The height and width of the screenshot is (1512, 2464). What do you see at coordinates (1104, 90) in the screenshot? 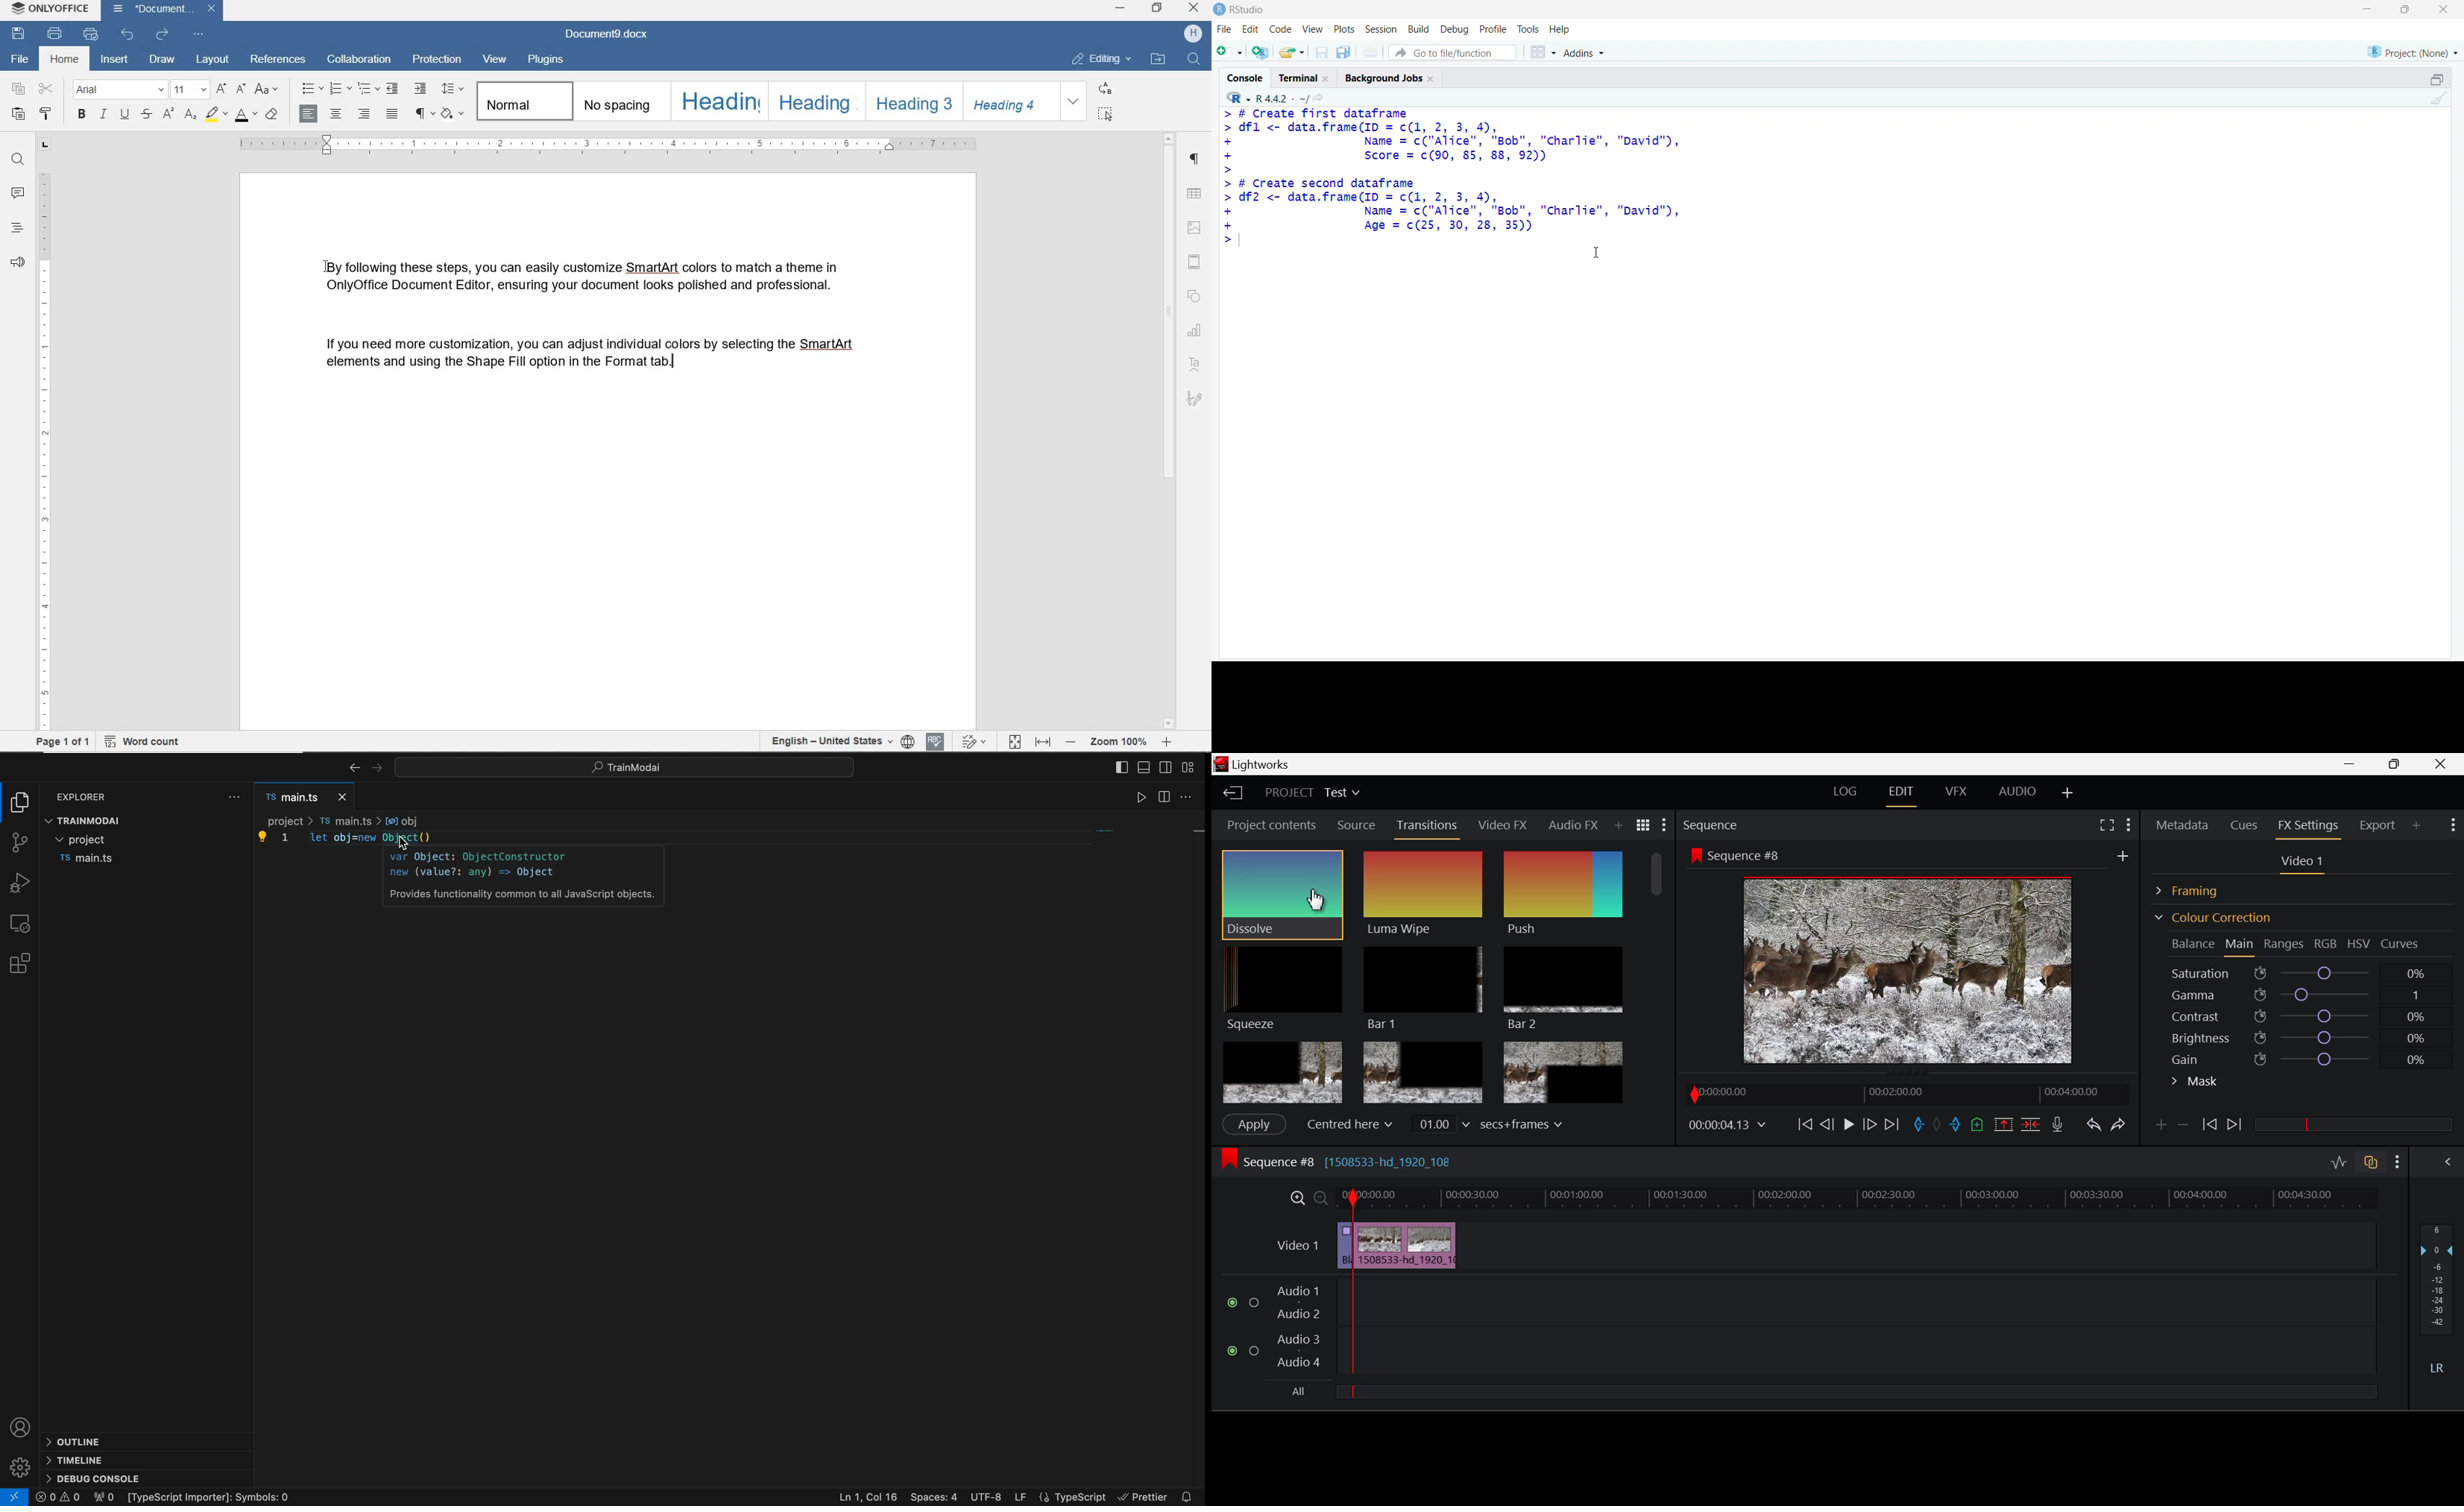
I see `replace` at bounding box center [1104, 90].